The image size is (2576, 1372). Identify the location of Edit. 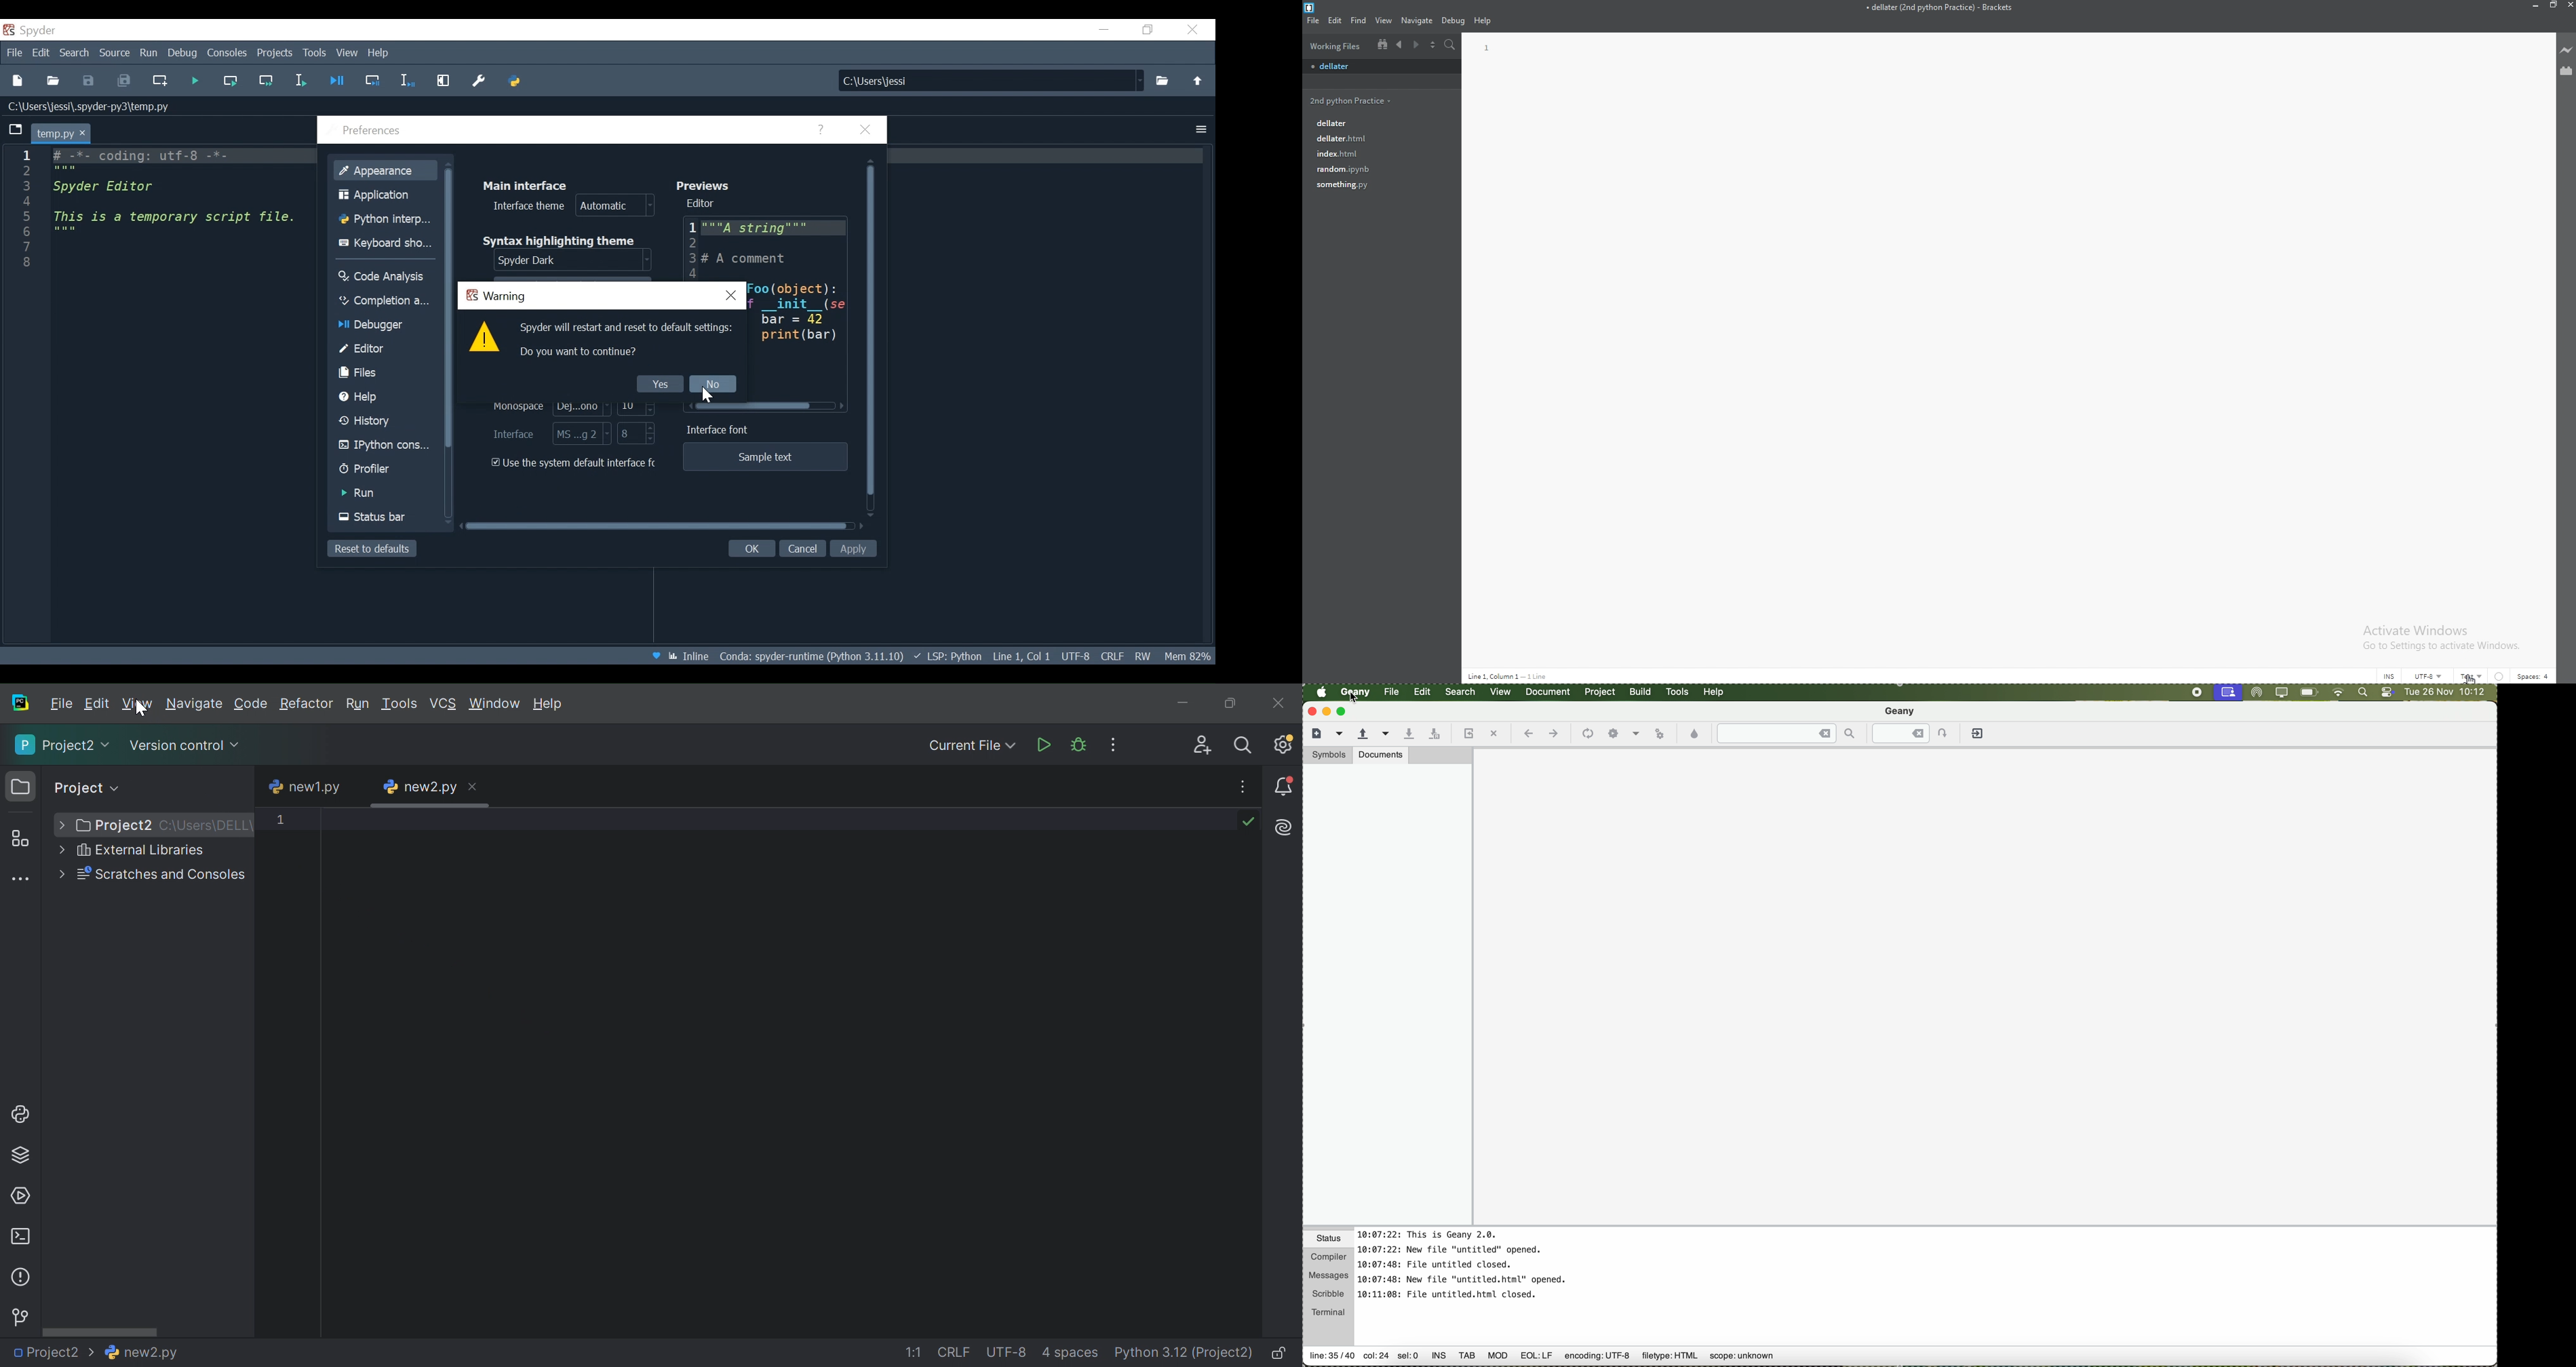
(42, 53).